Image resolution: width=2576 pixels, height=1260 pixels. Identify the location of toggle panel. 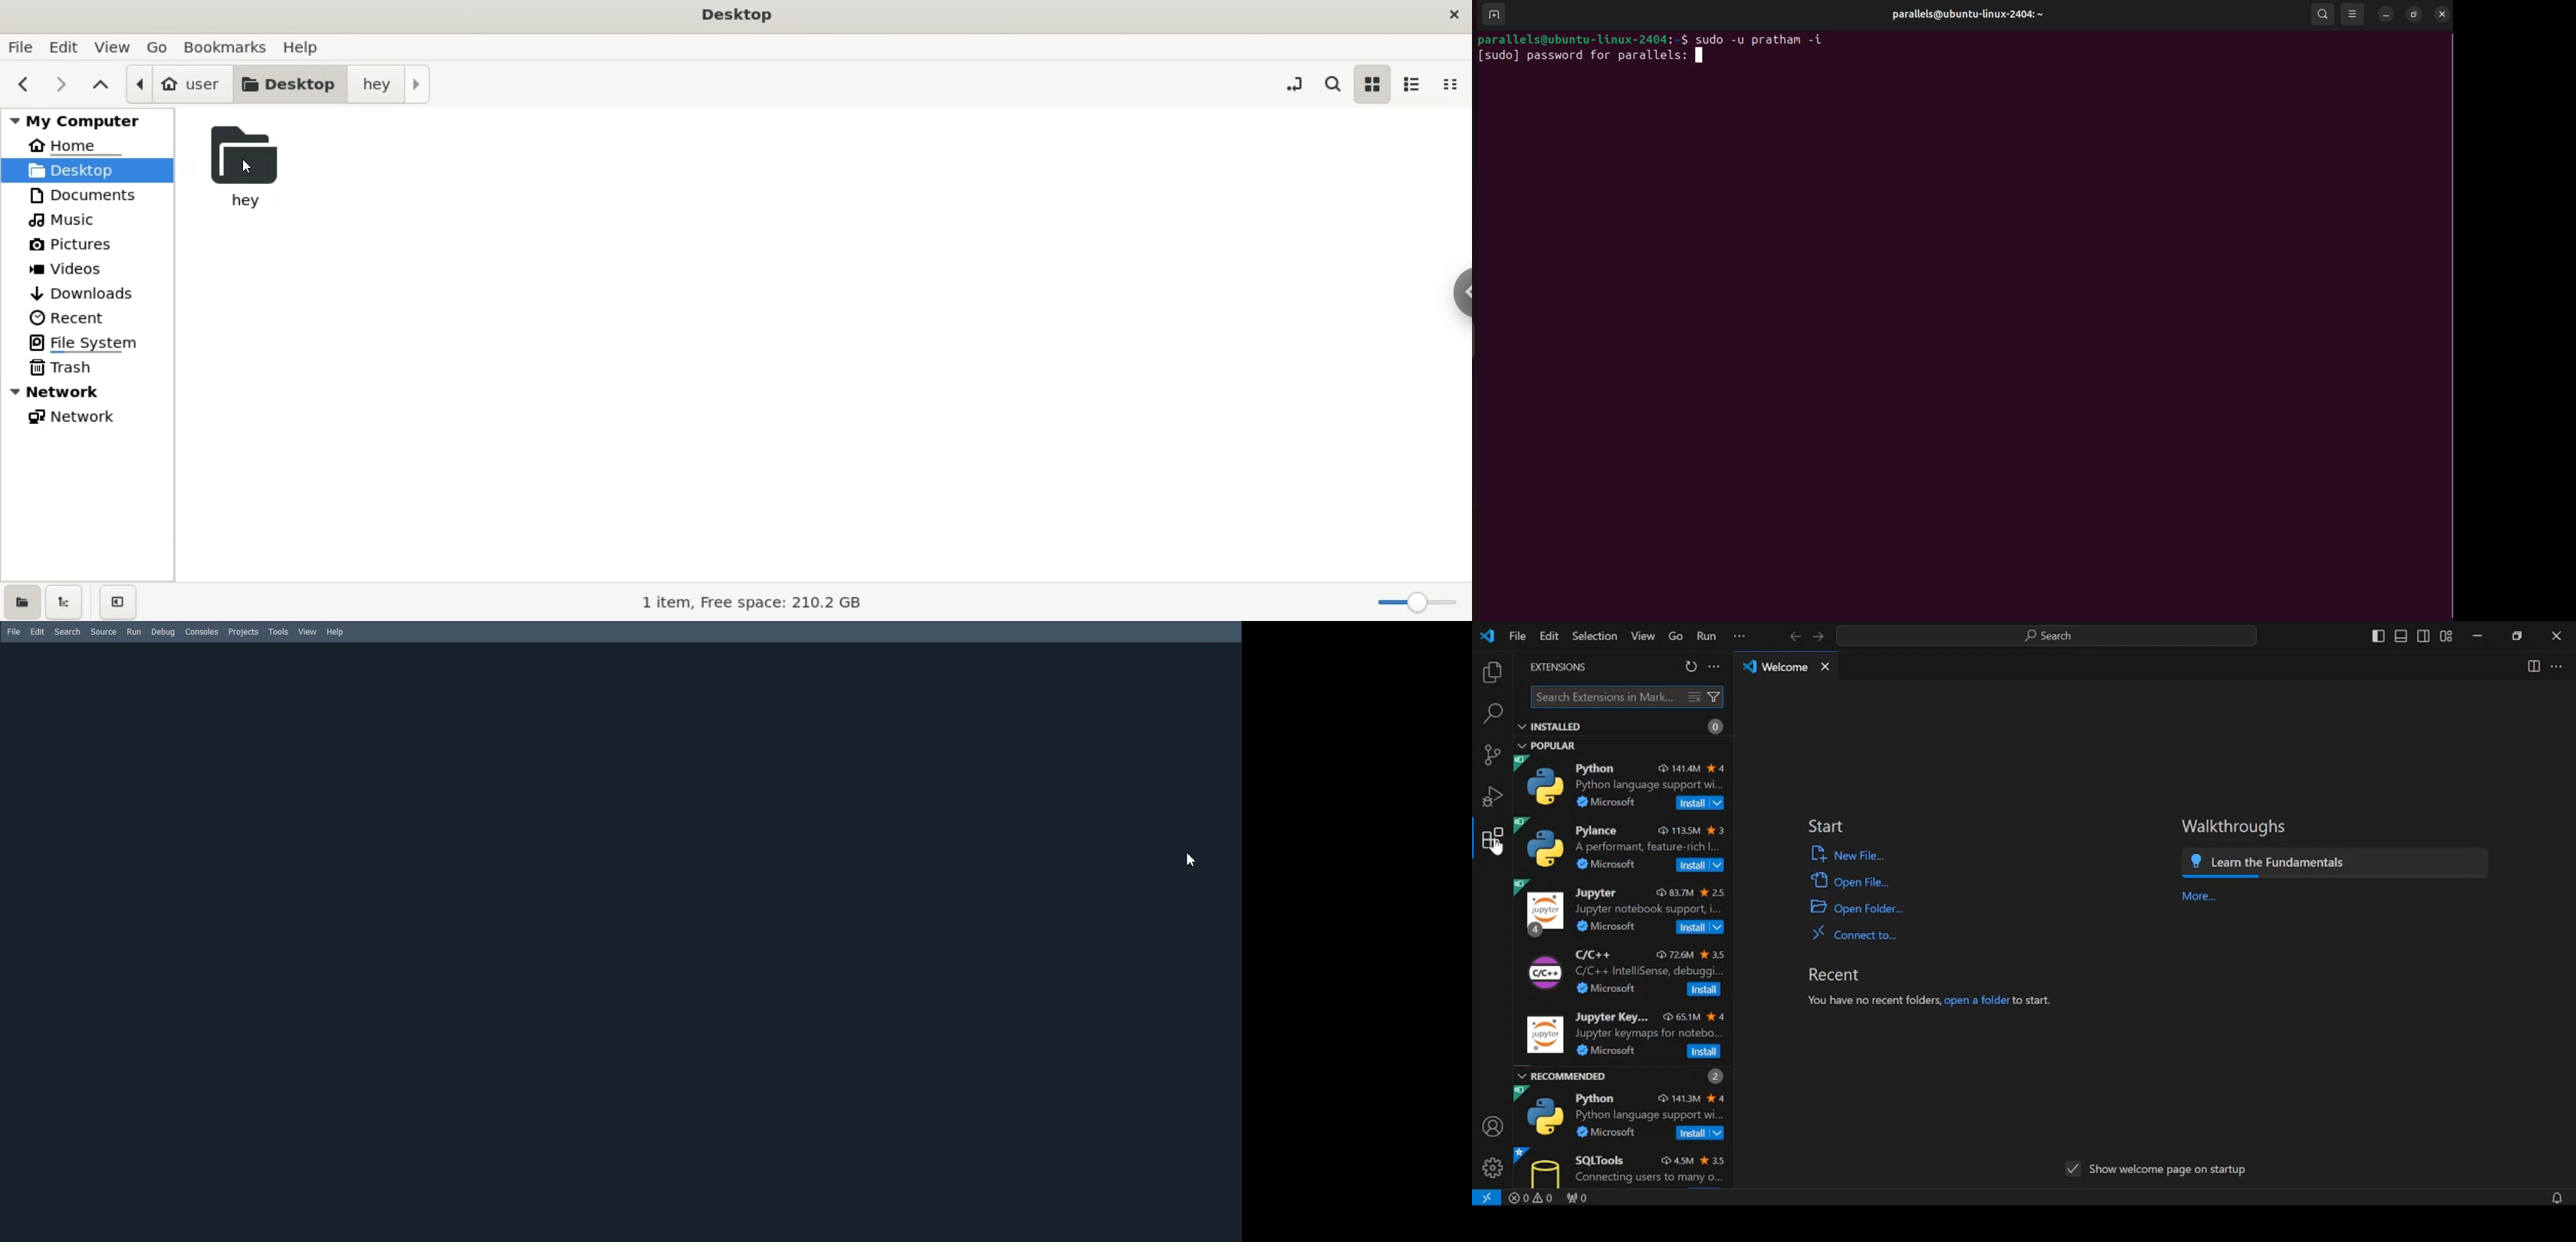
(2401, 637).